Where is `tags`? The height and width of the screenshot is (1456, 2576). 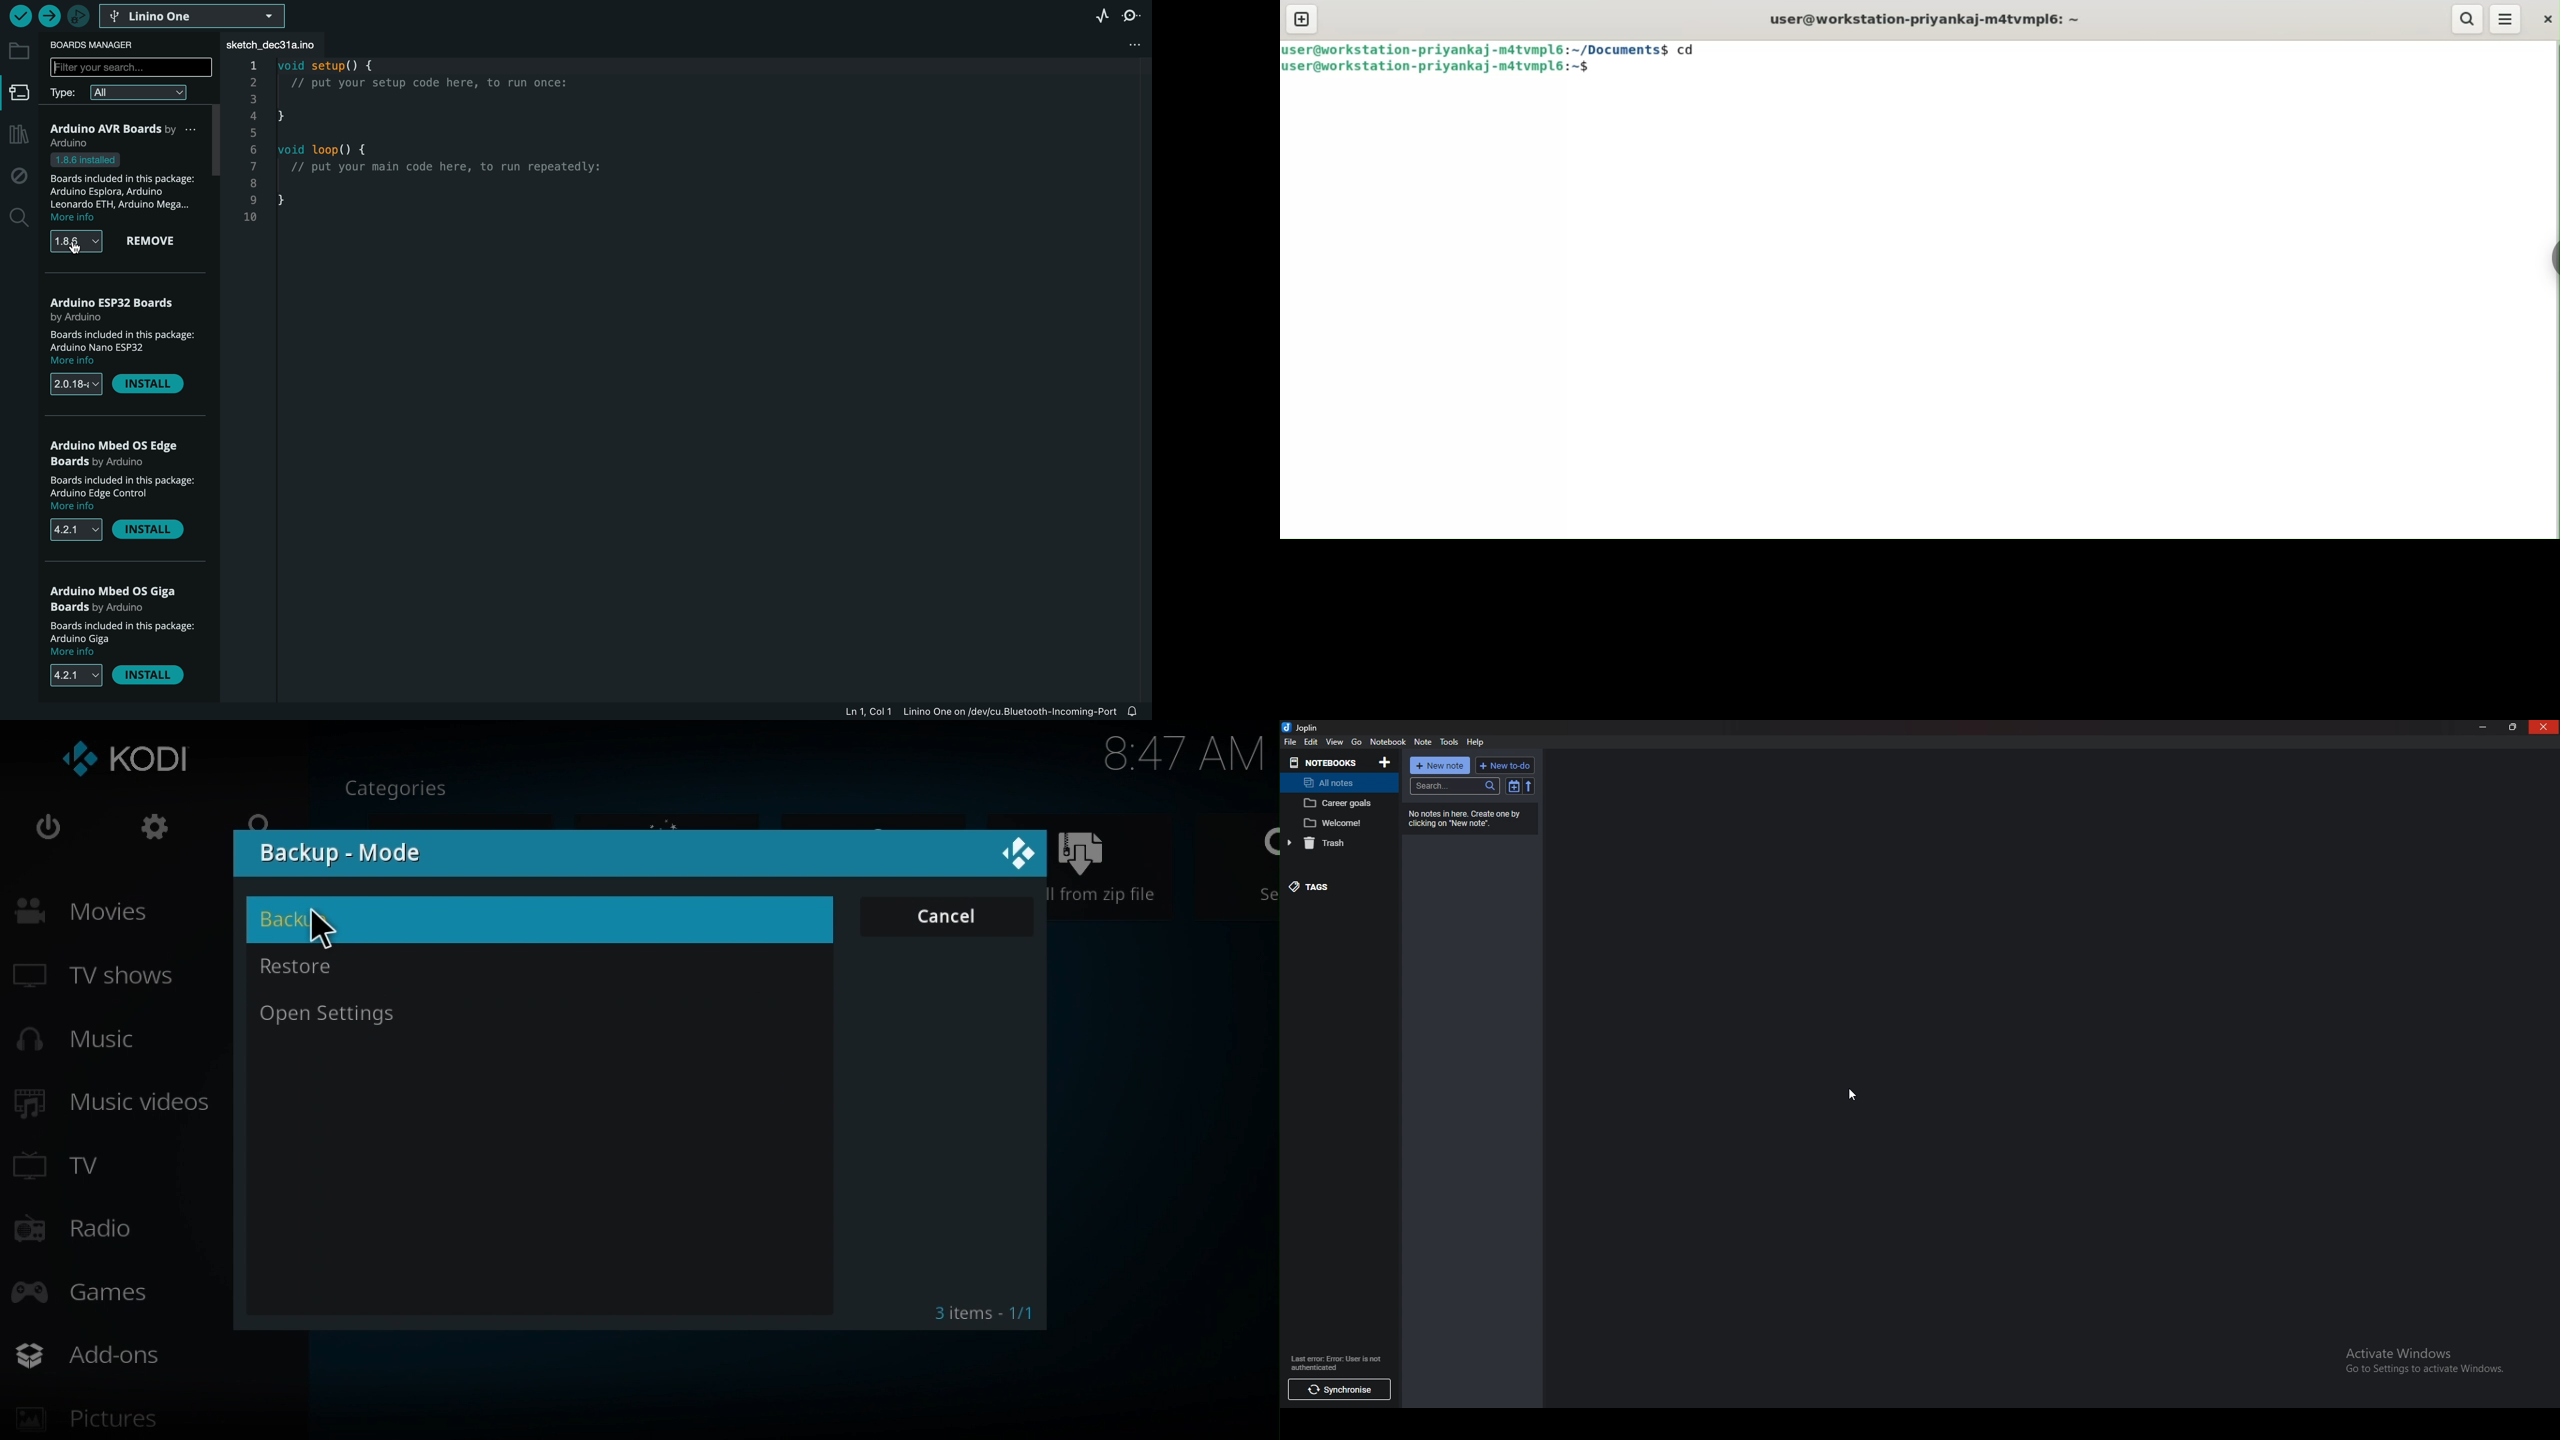
tags is located at coordinates (1332, 885).